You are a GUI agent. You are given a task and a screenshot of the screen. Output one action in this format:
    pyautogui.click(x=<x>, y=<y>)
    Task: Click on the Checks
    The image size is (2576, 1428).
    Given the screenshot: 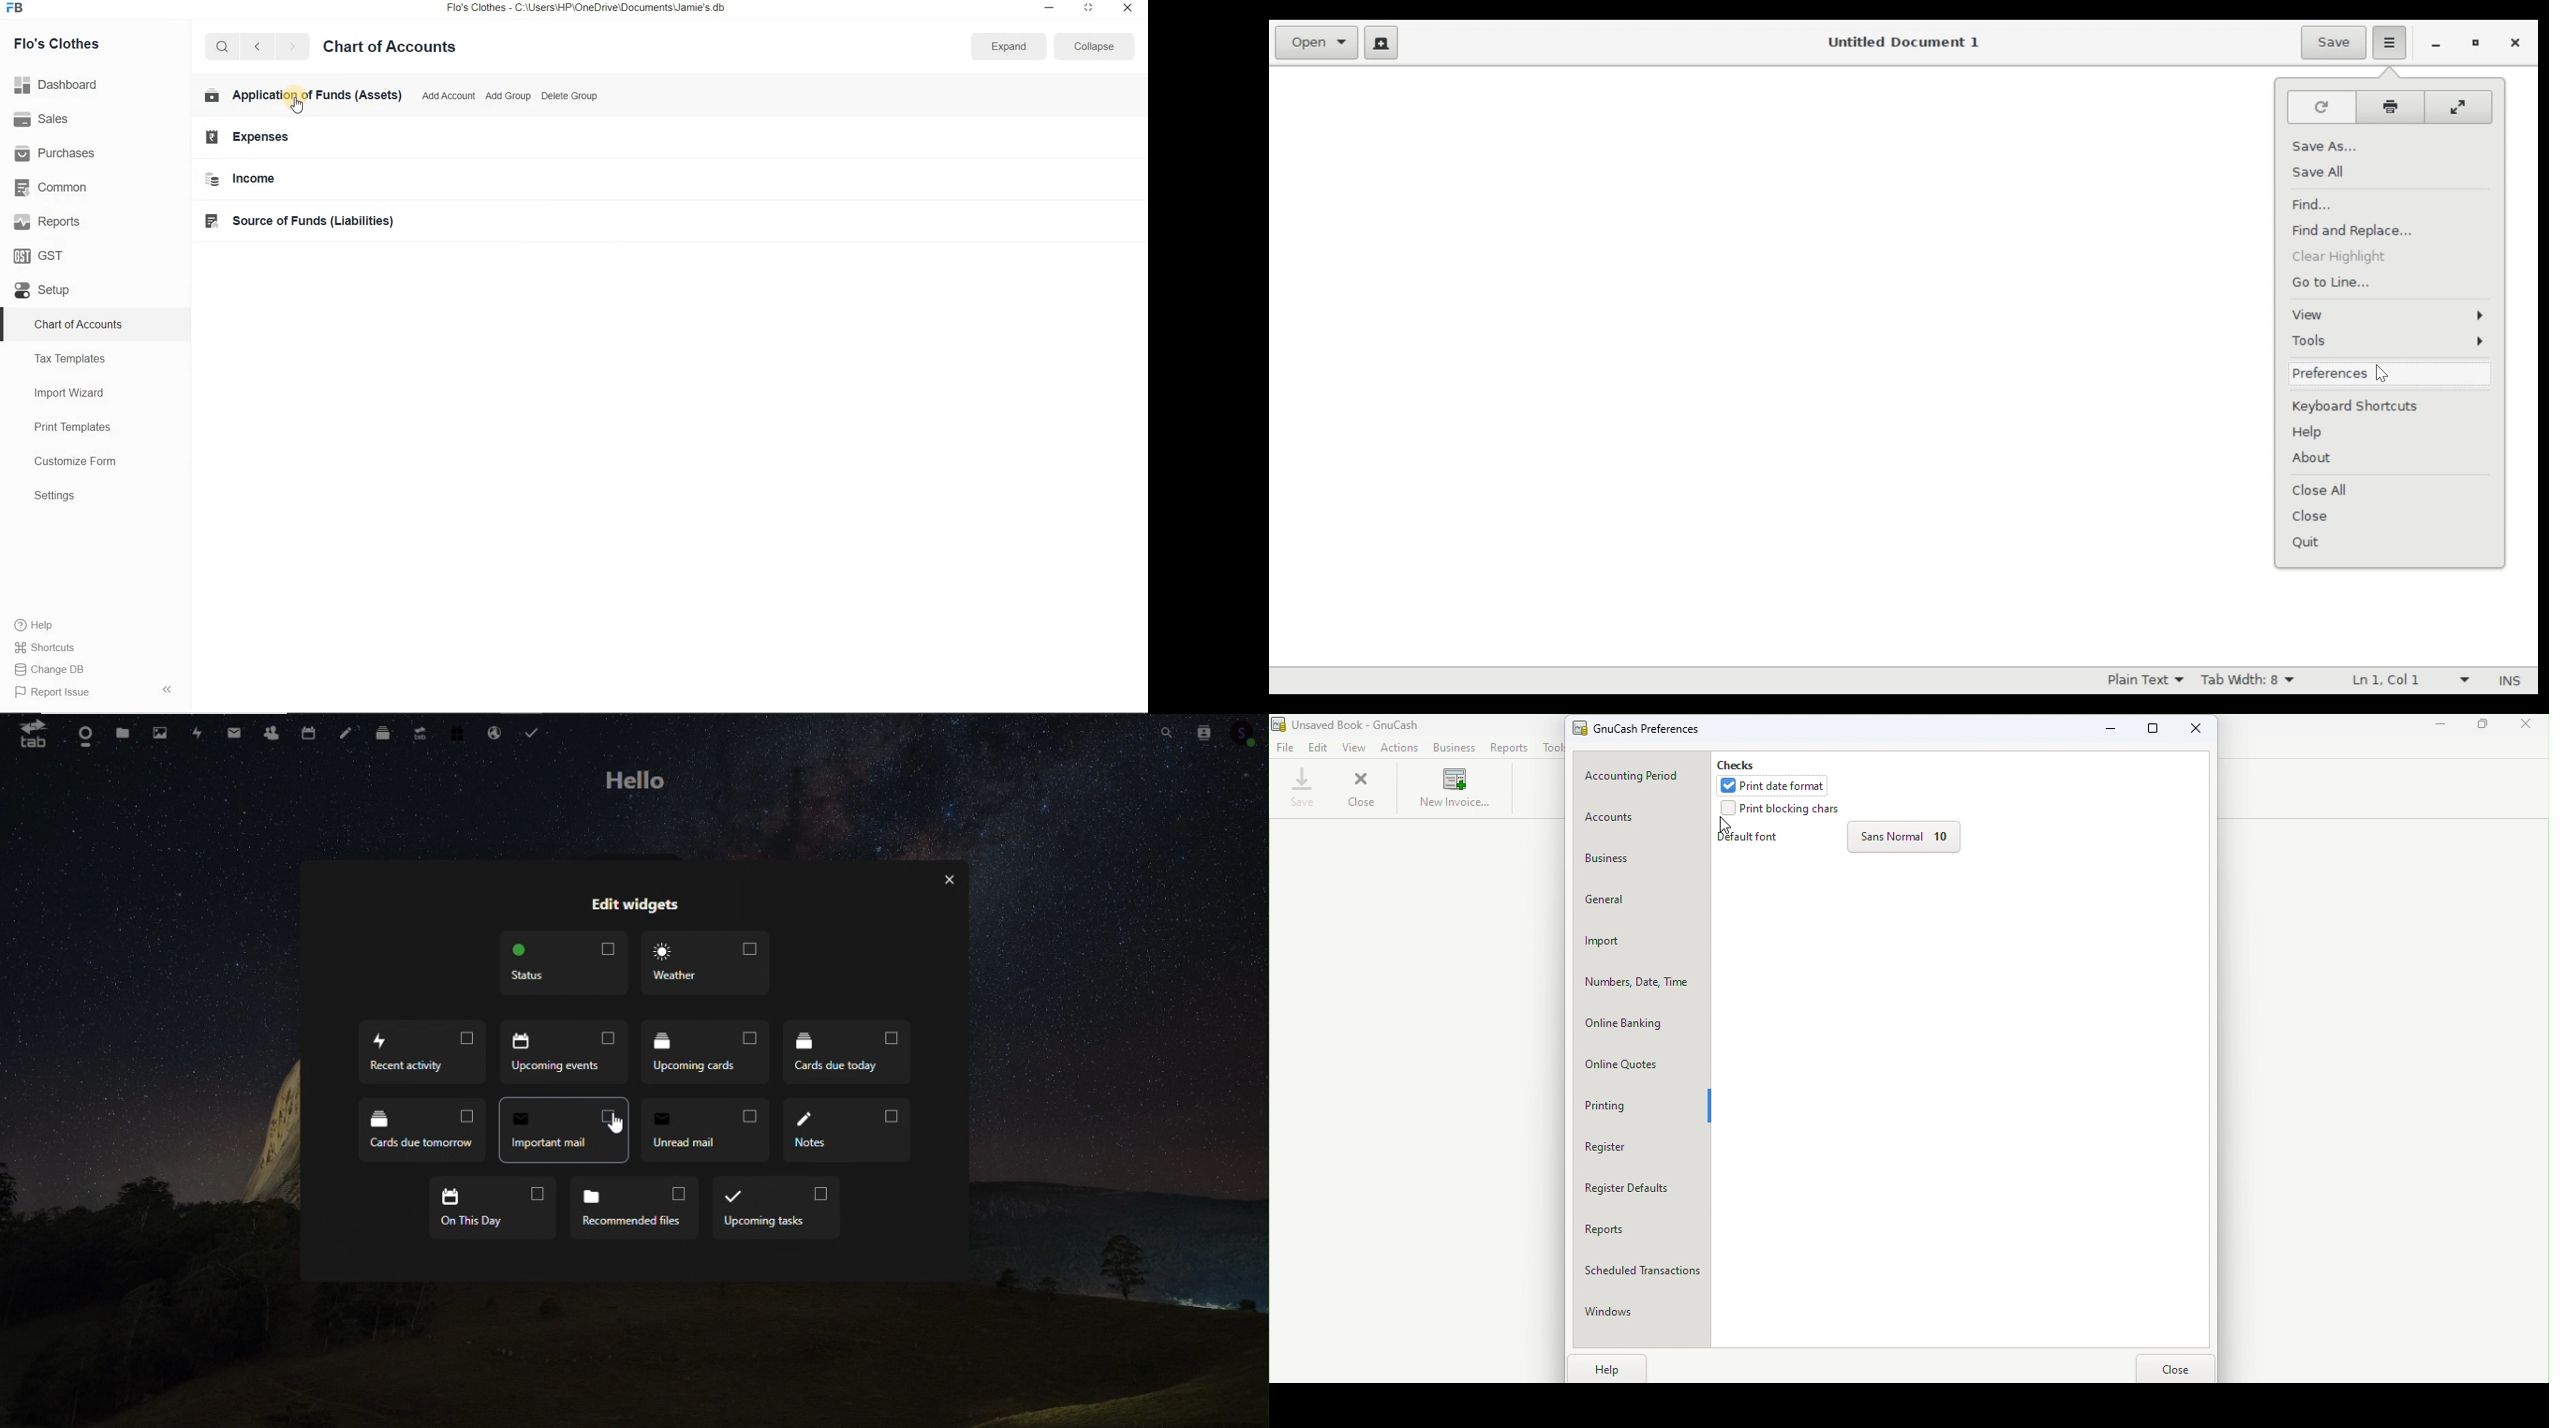 What is the action you would take?
    pyautogui.click(x=1748, y=763)
    